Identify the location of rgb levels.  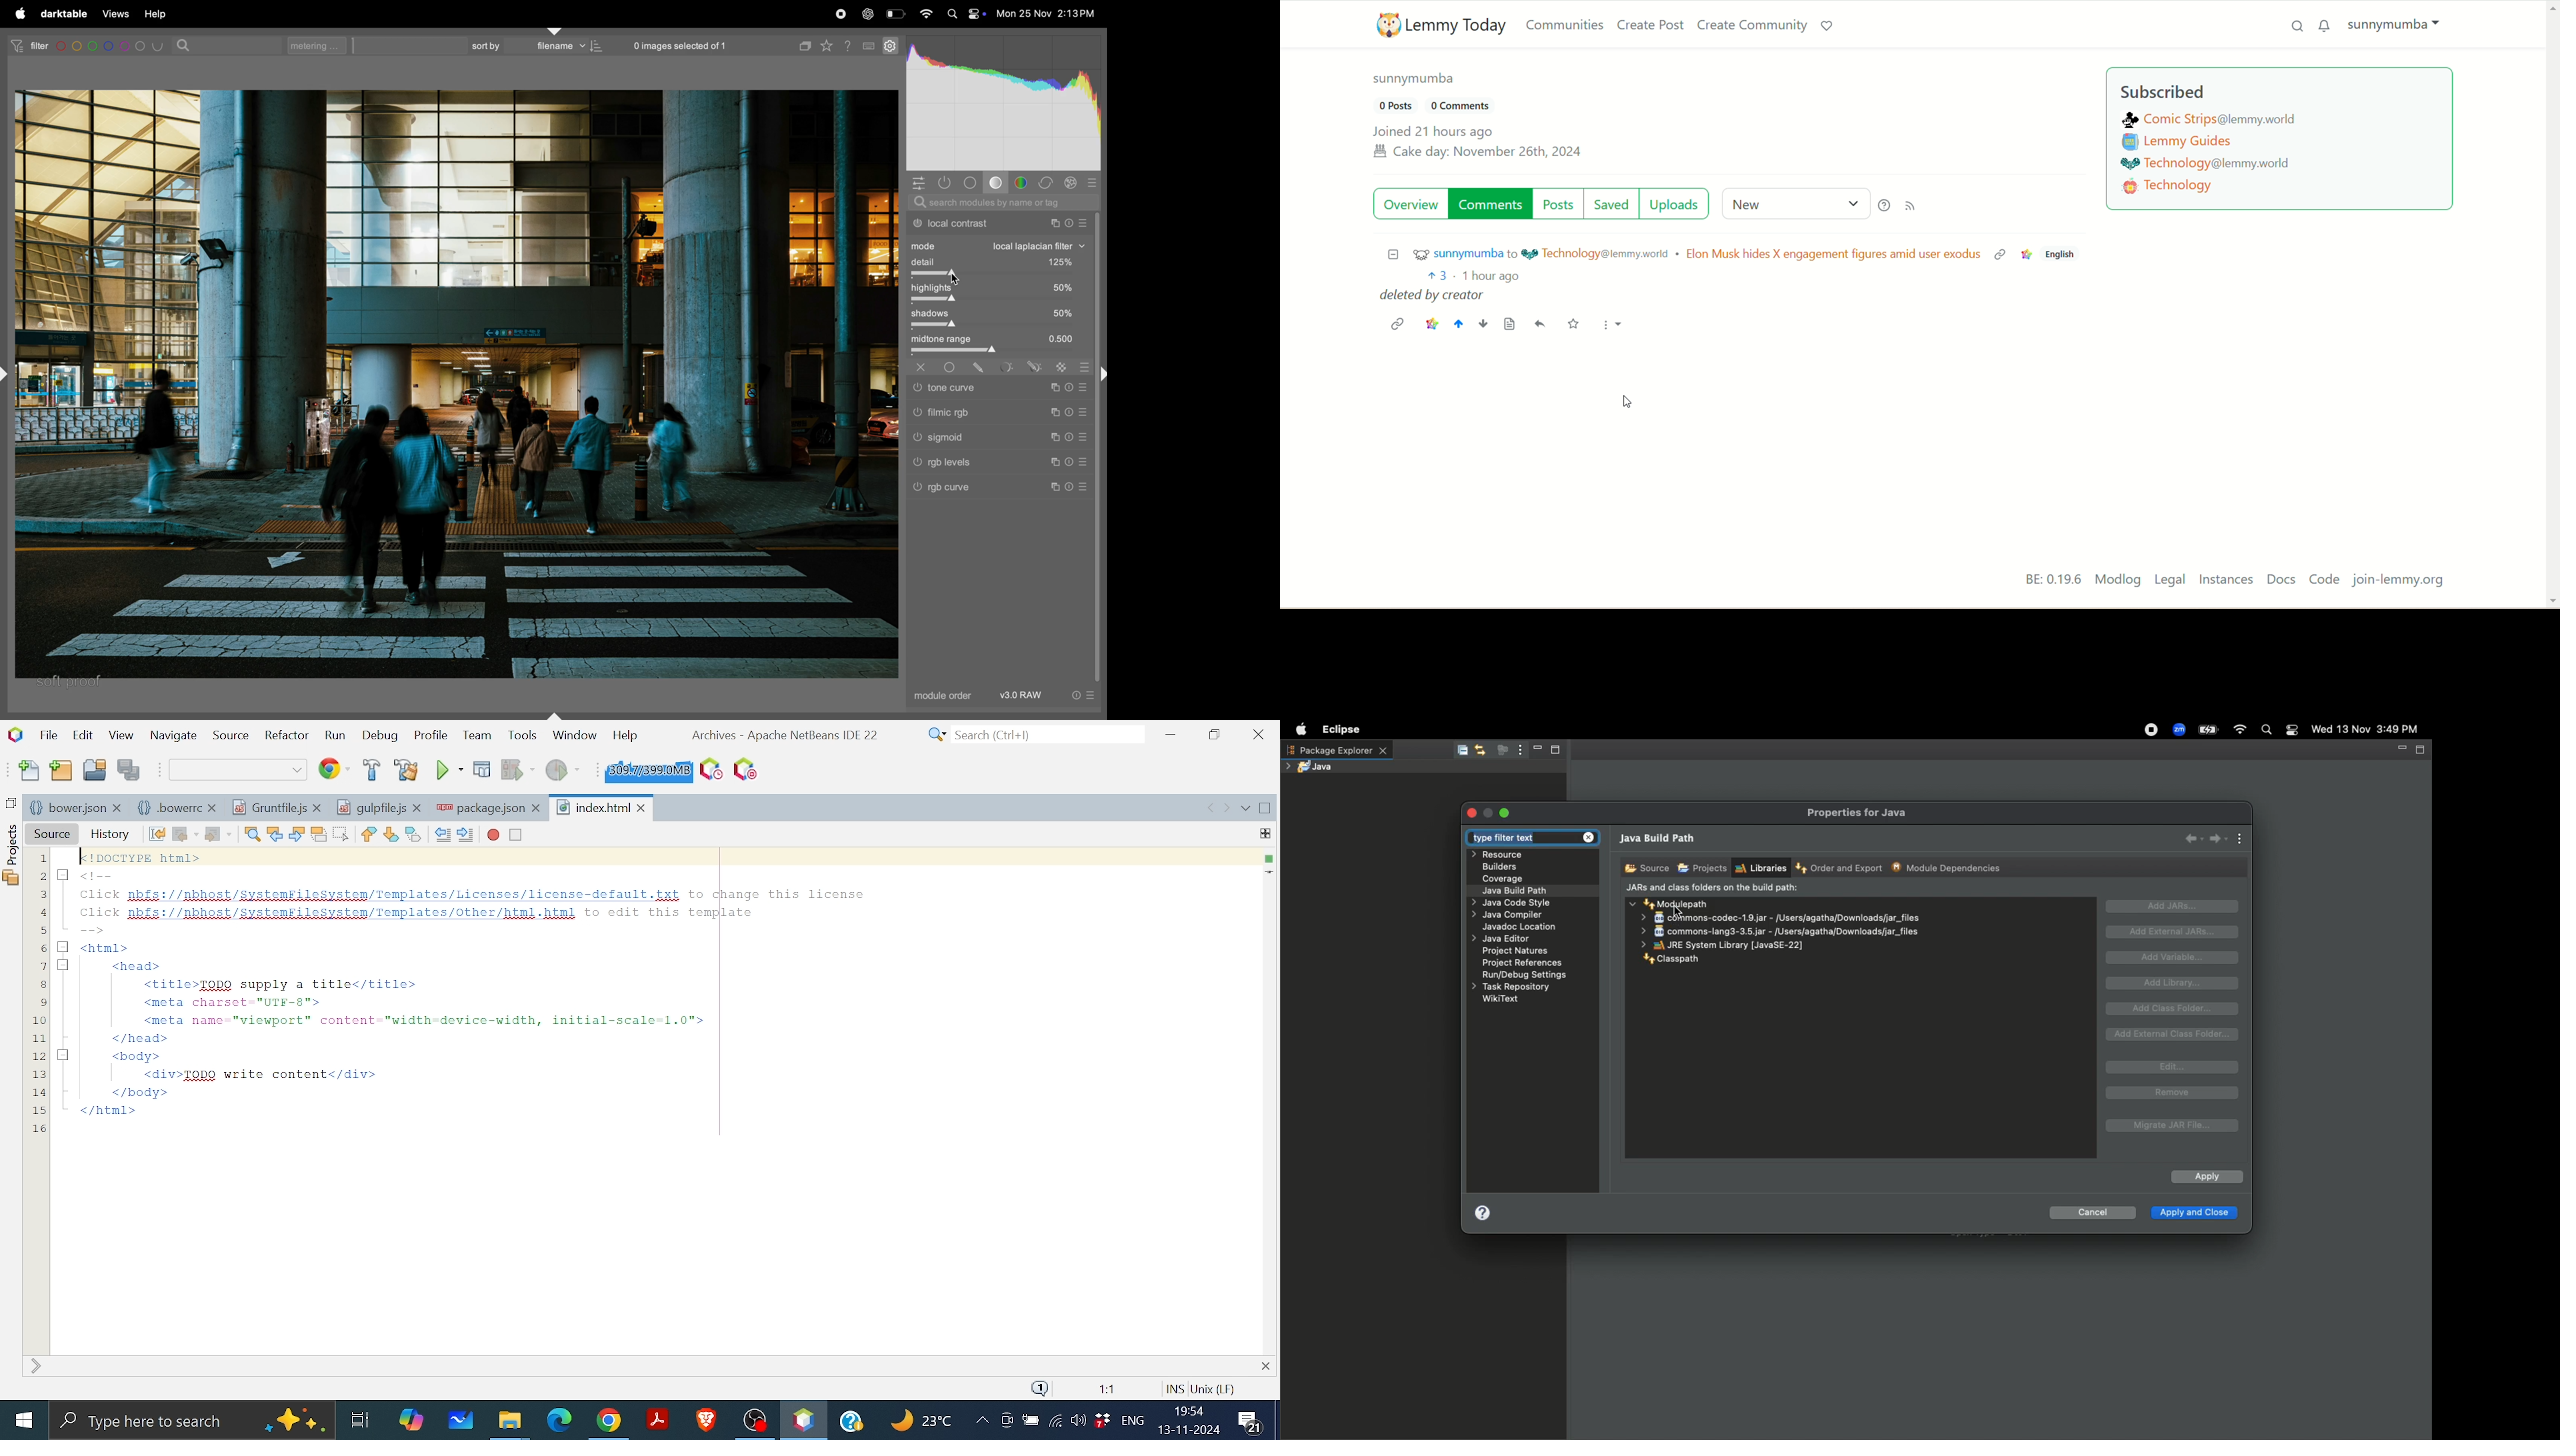
(994, 464).